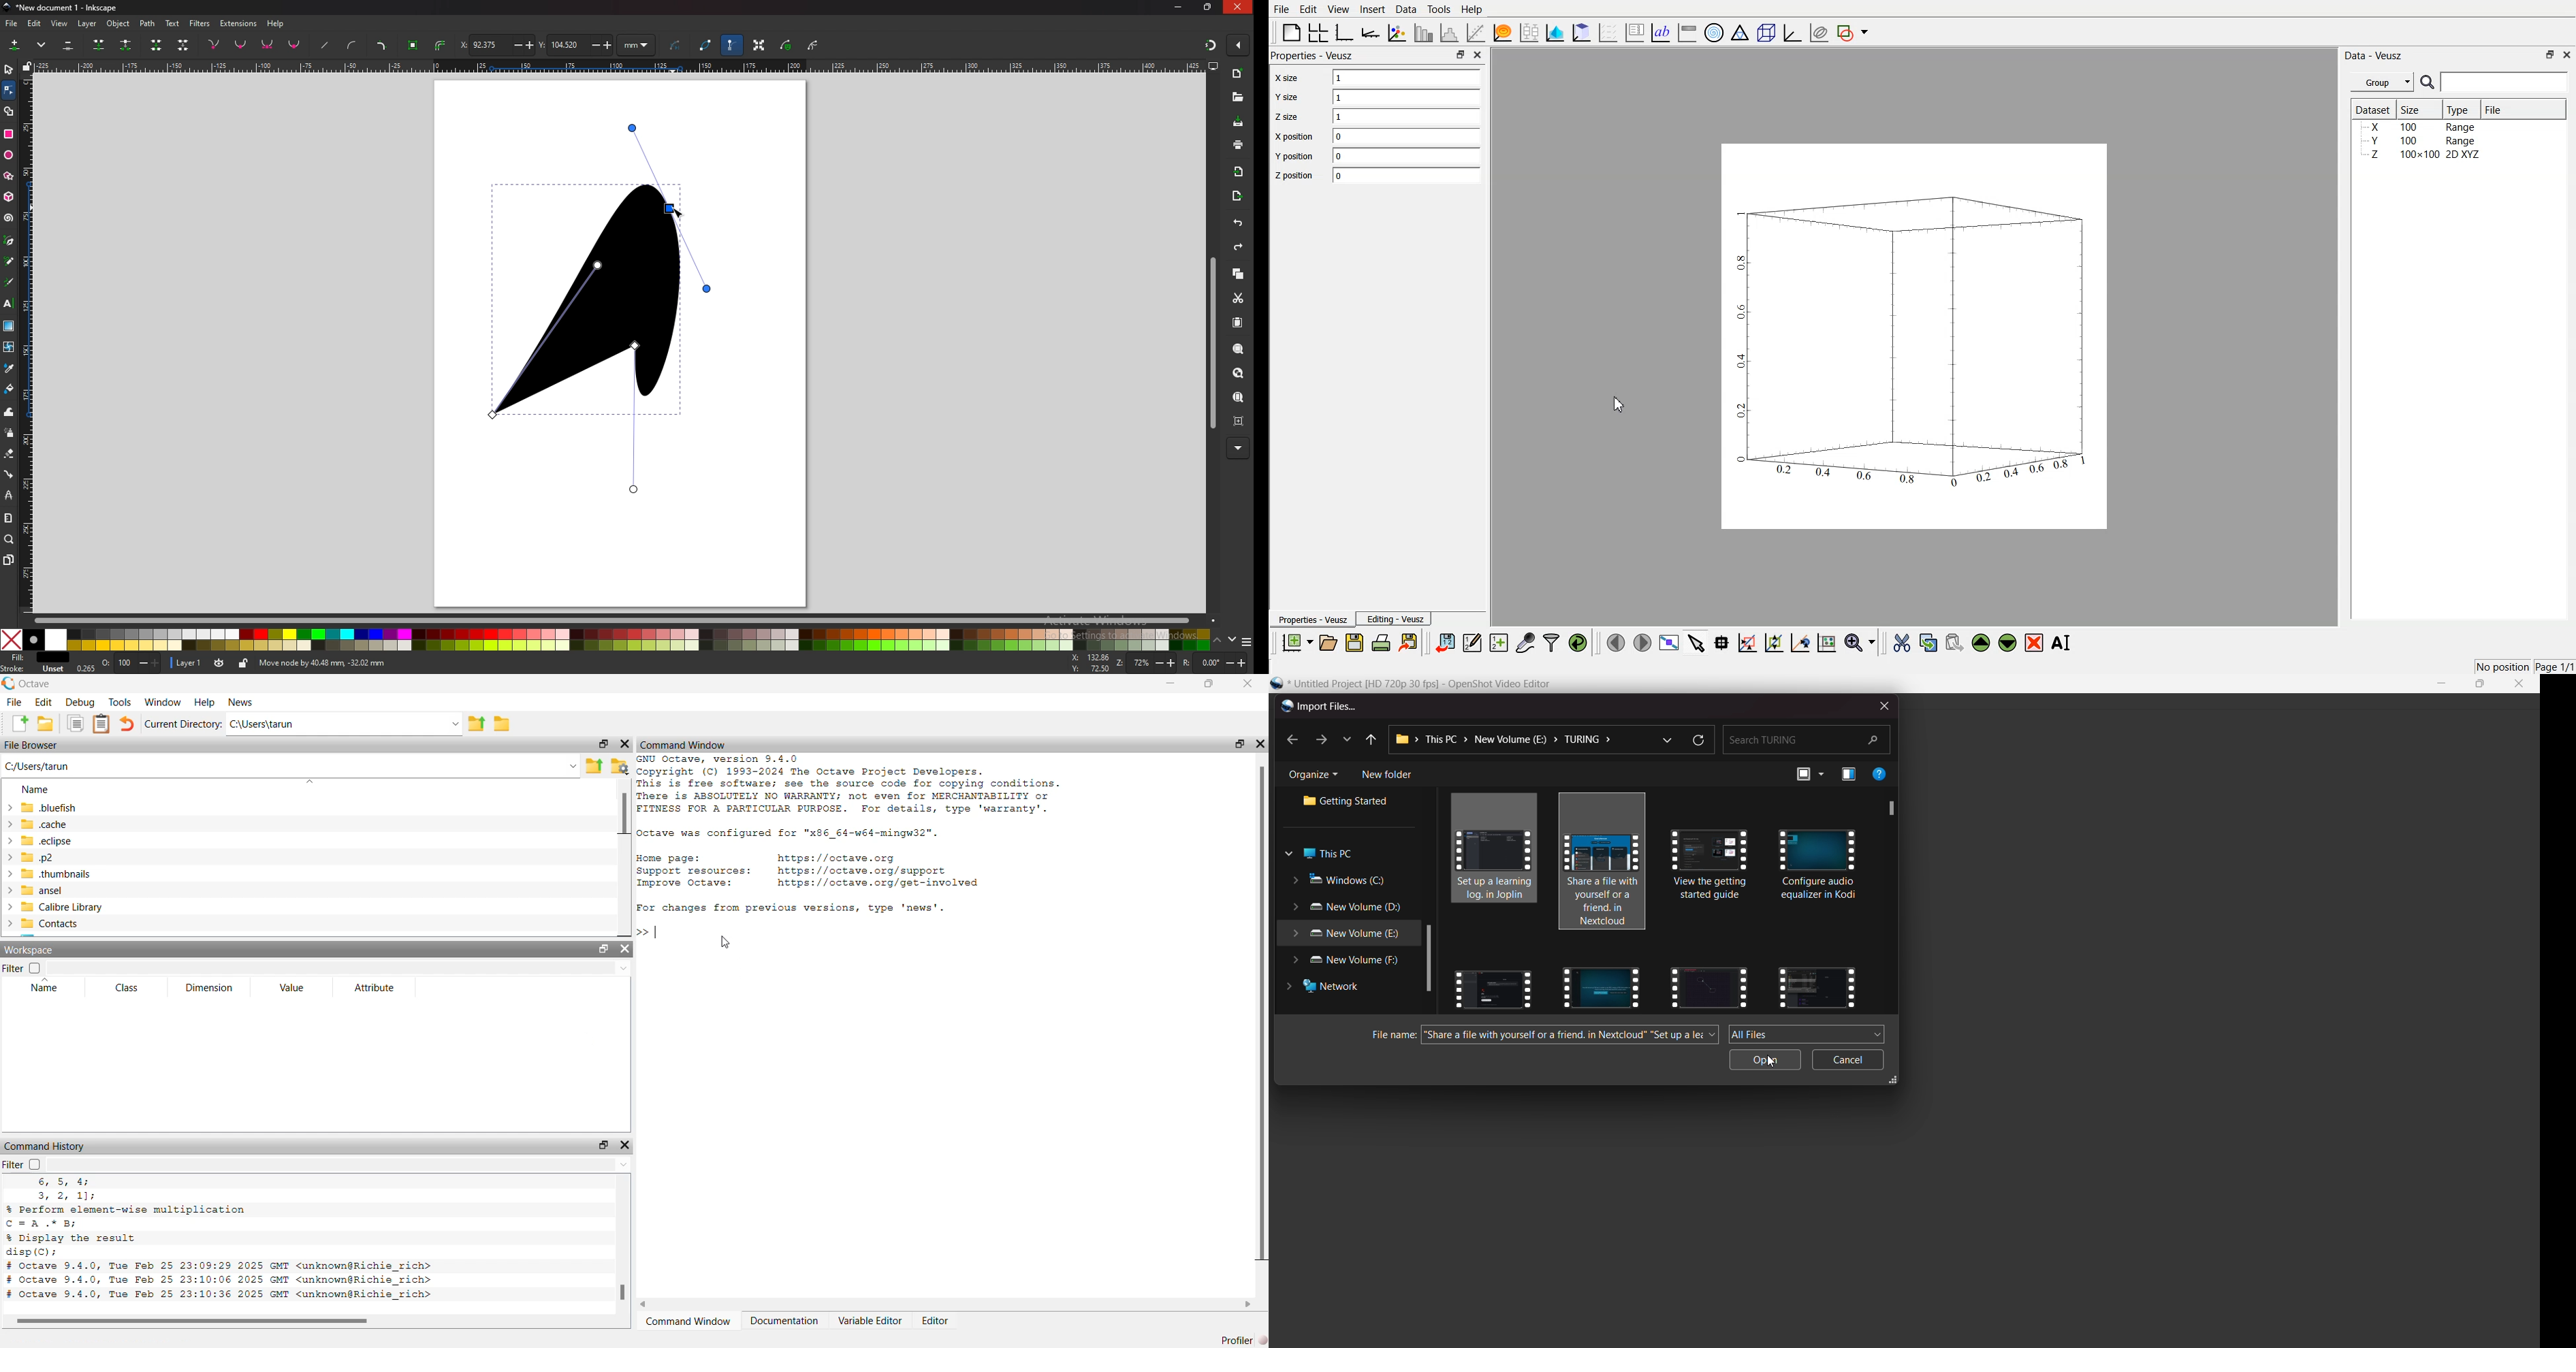 This screenshot has width=2576, height=1372. What do you see at coordinates (1179, 7) in the screenshot?
I see `minimize` at bounding box center [1179, 7].